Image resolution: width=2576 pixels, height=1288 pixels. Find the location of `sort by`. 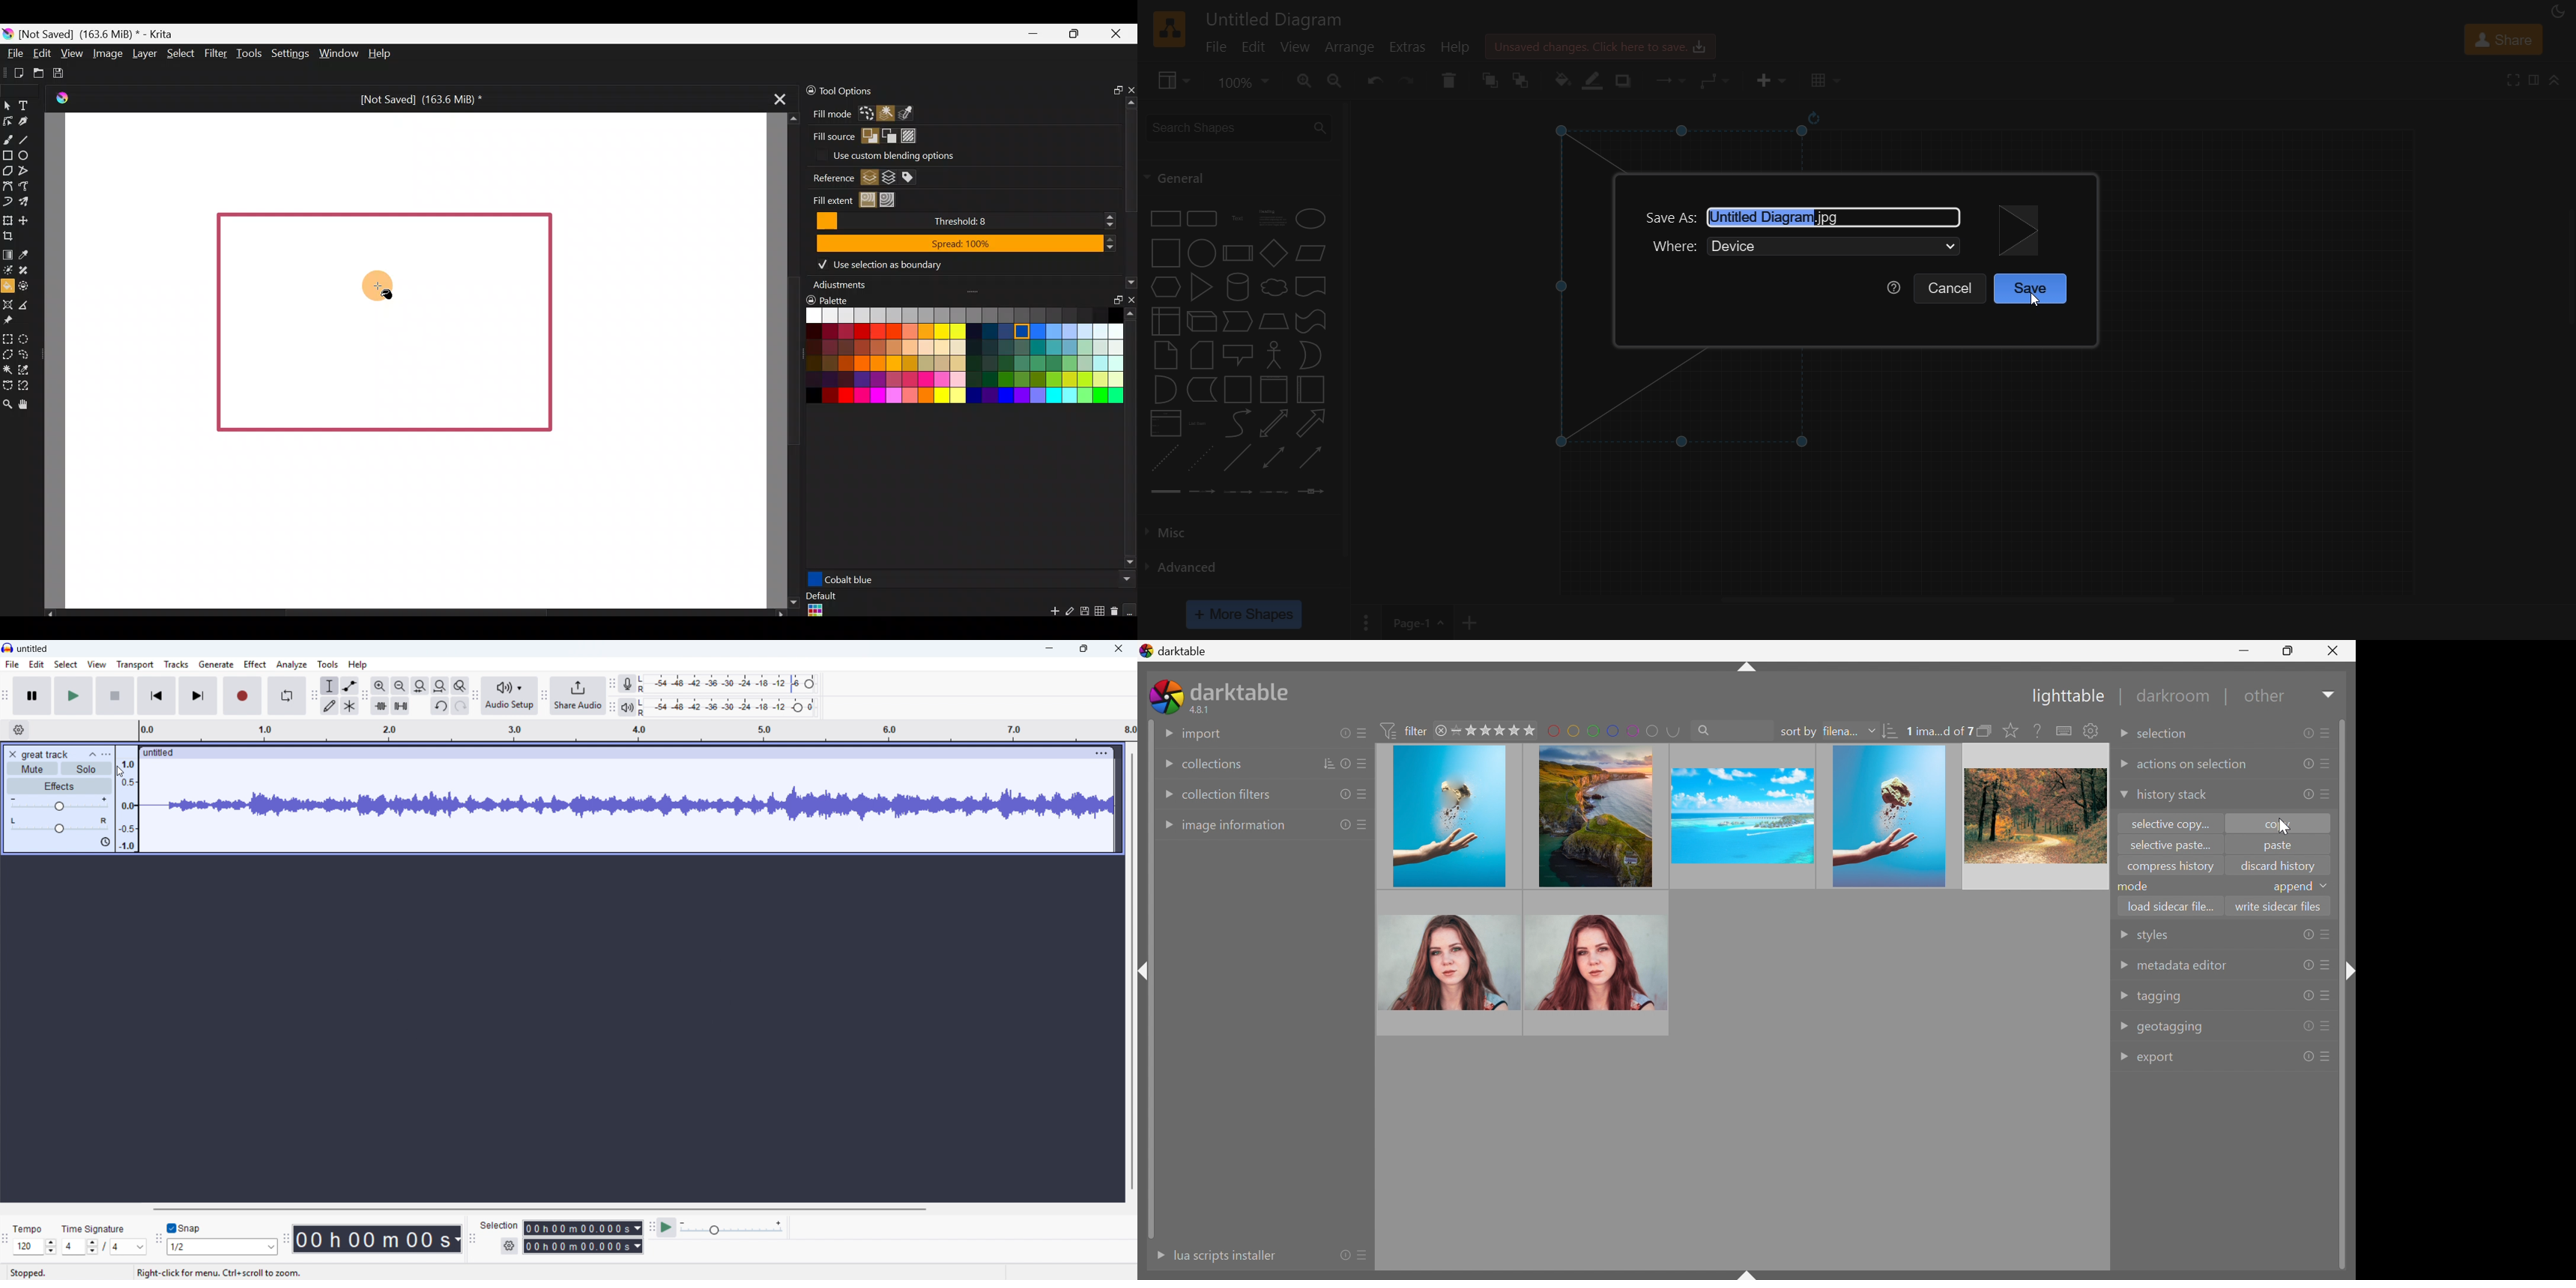

sort by is located at coordinates (1798, 732).